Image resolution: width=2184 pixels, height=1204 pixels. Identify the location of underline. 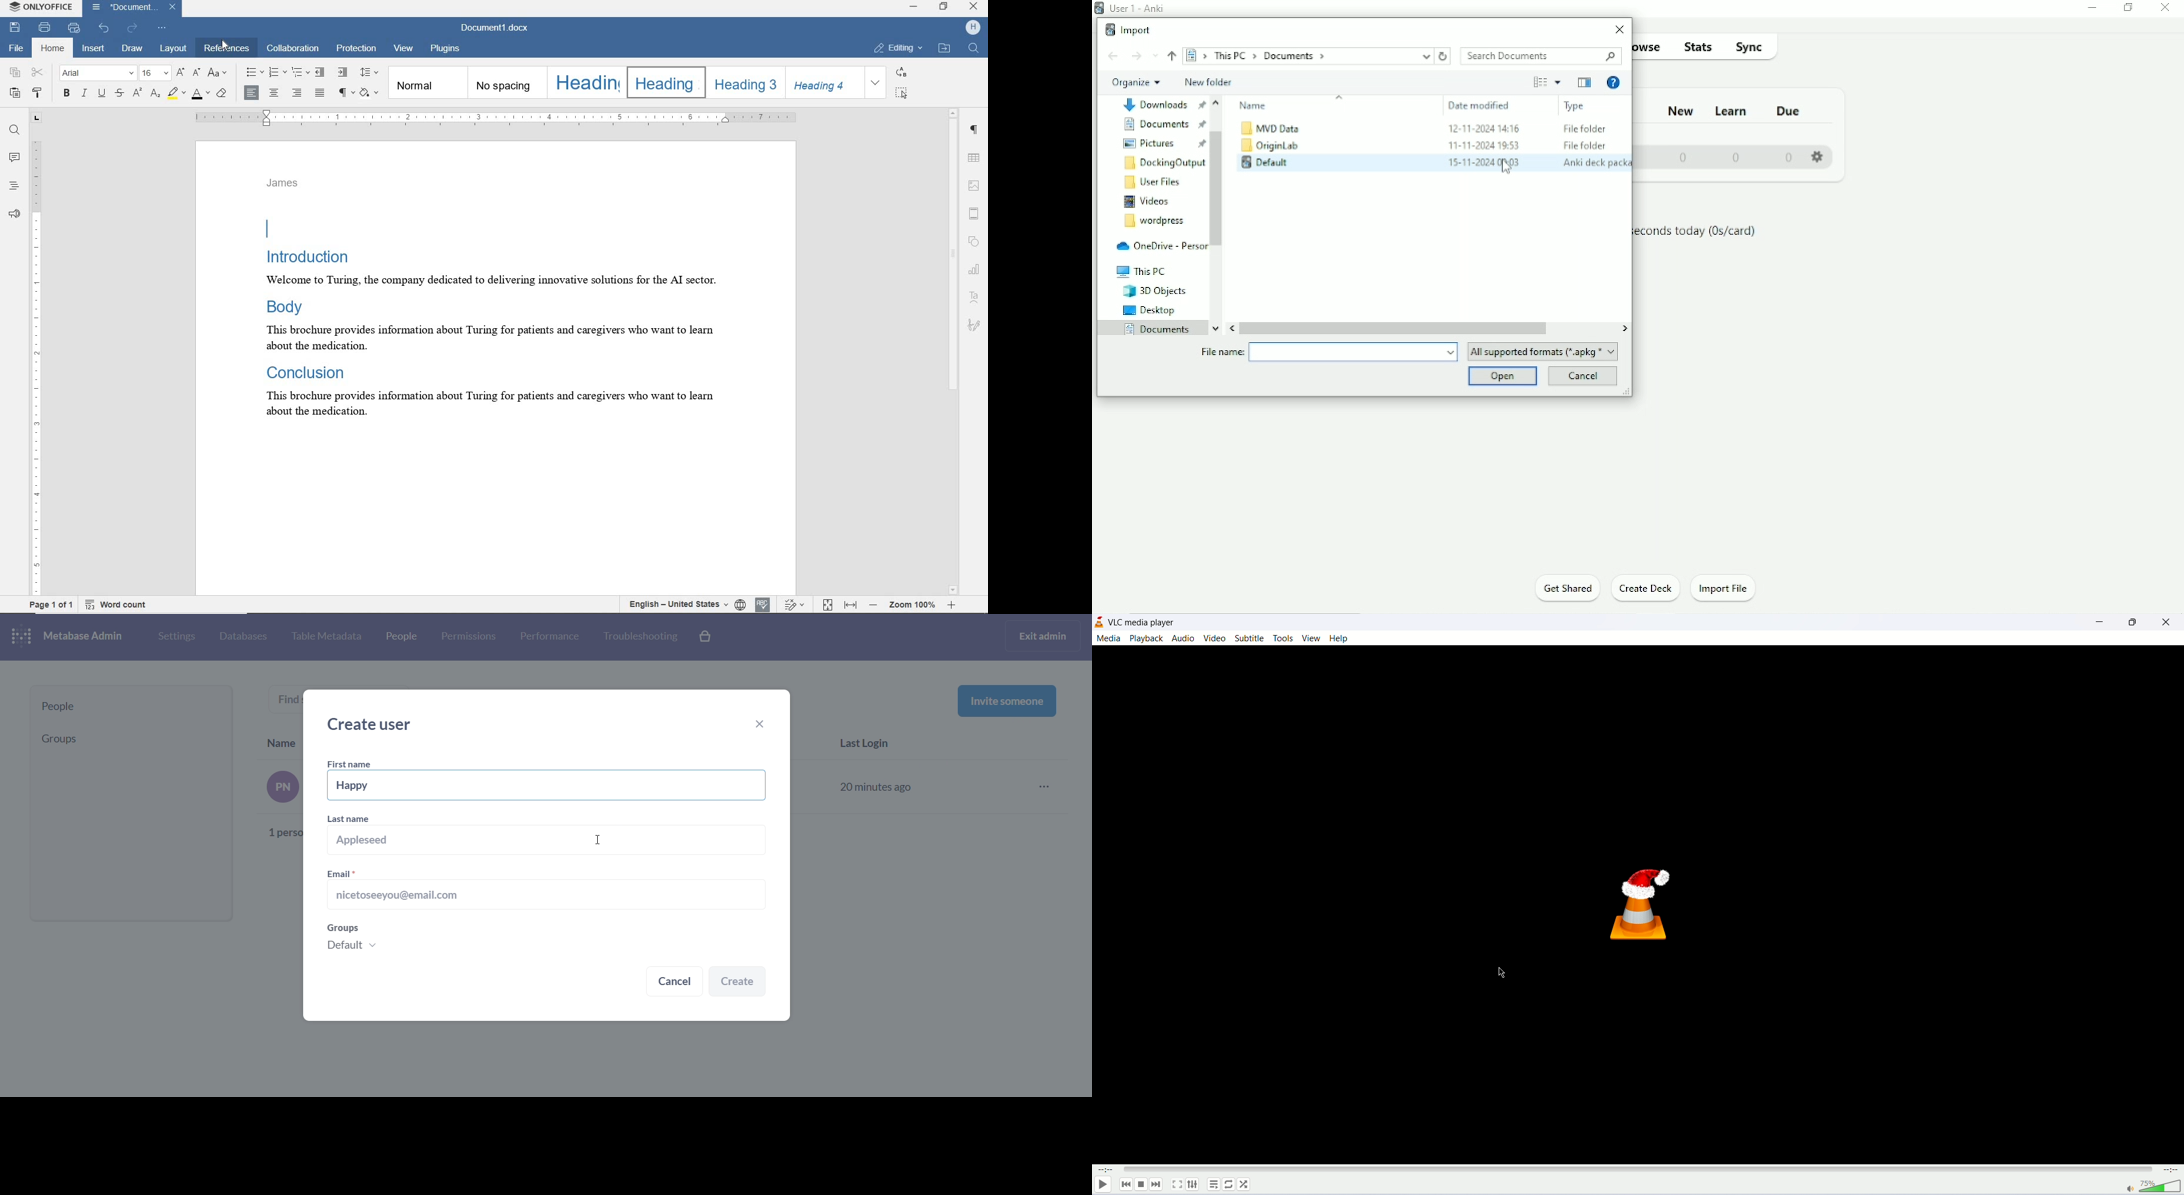
(102, 94).